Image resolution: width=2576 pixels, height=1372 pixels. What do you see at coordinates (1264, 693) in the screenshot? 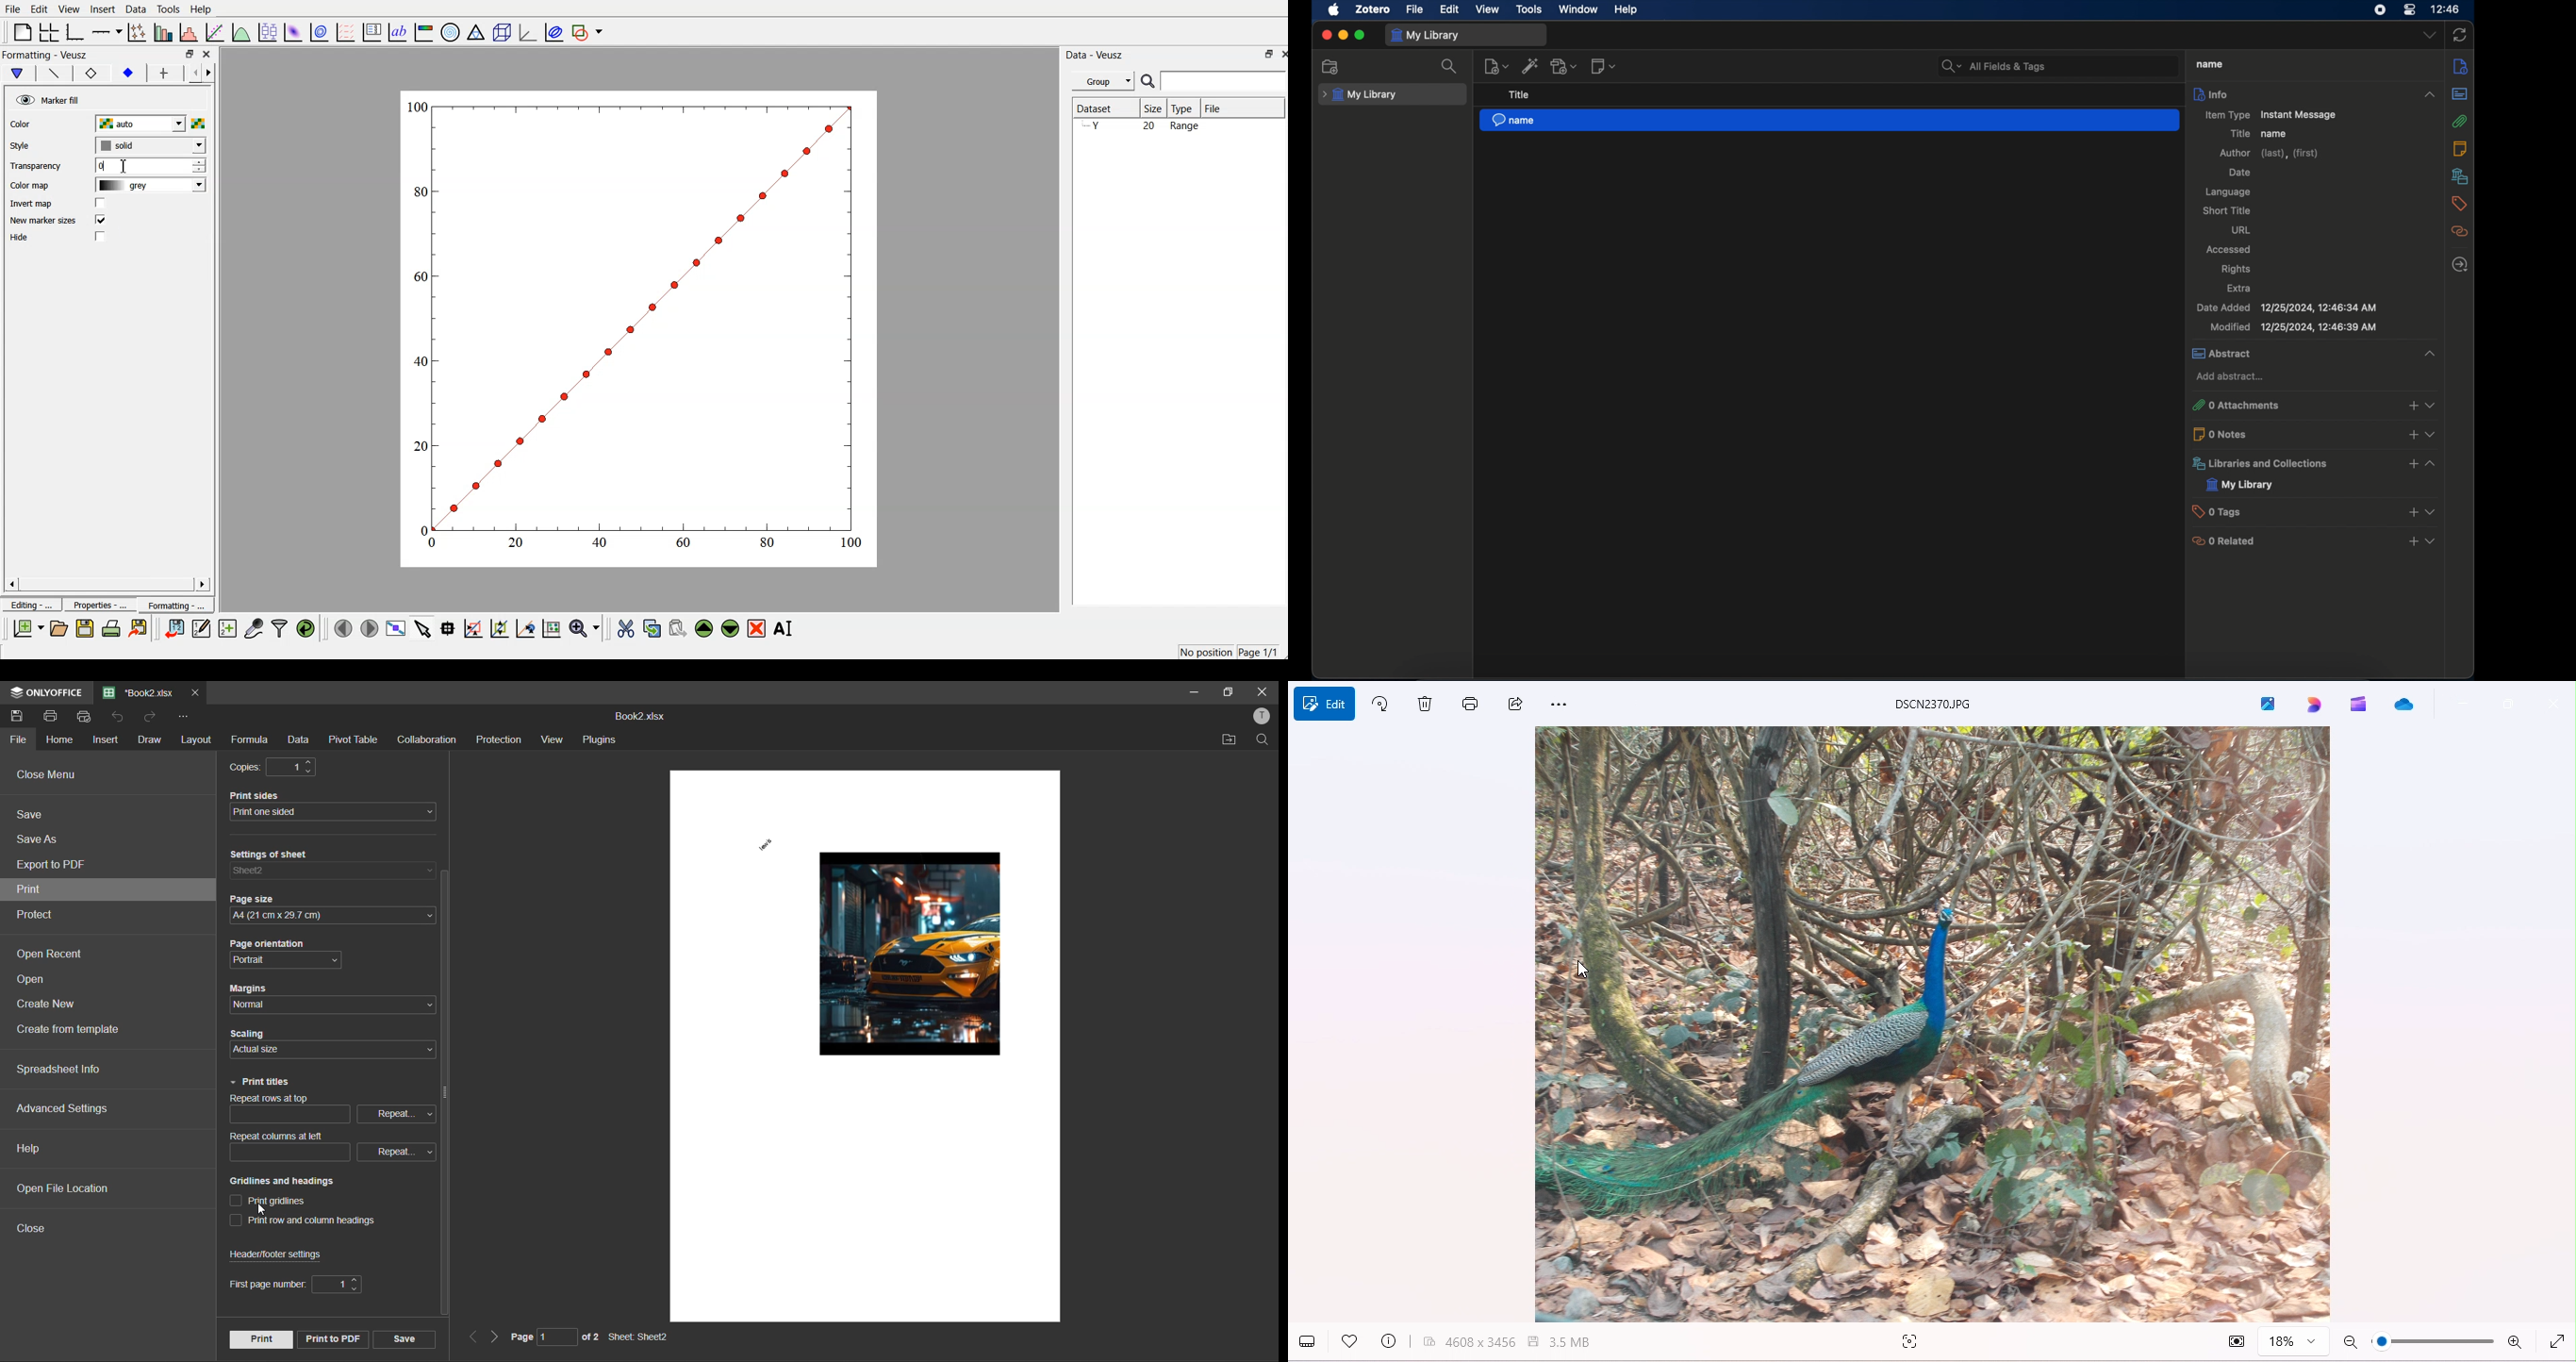
I see `close ` at bounding box center [1264, 693].